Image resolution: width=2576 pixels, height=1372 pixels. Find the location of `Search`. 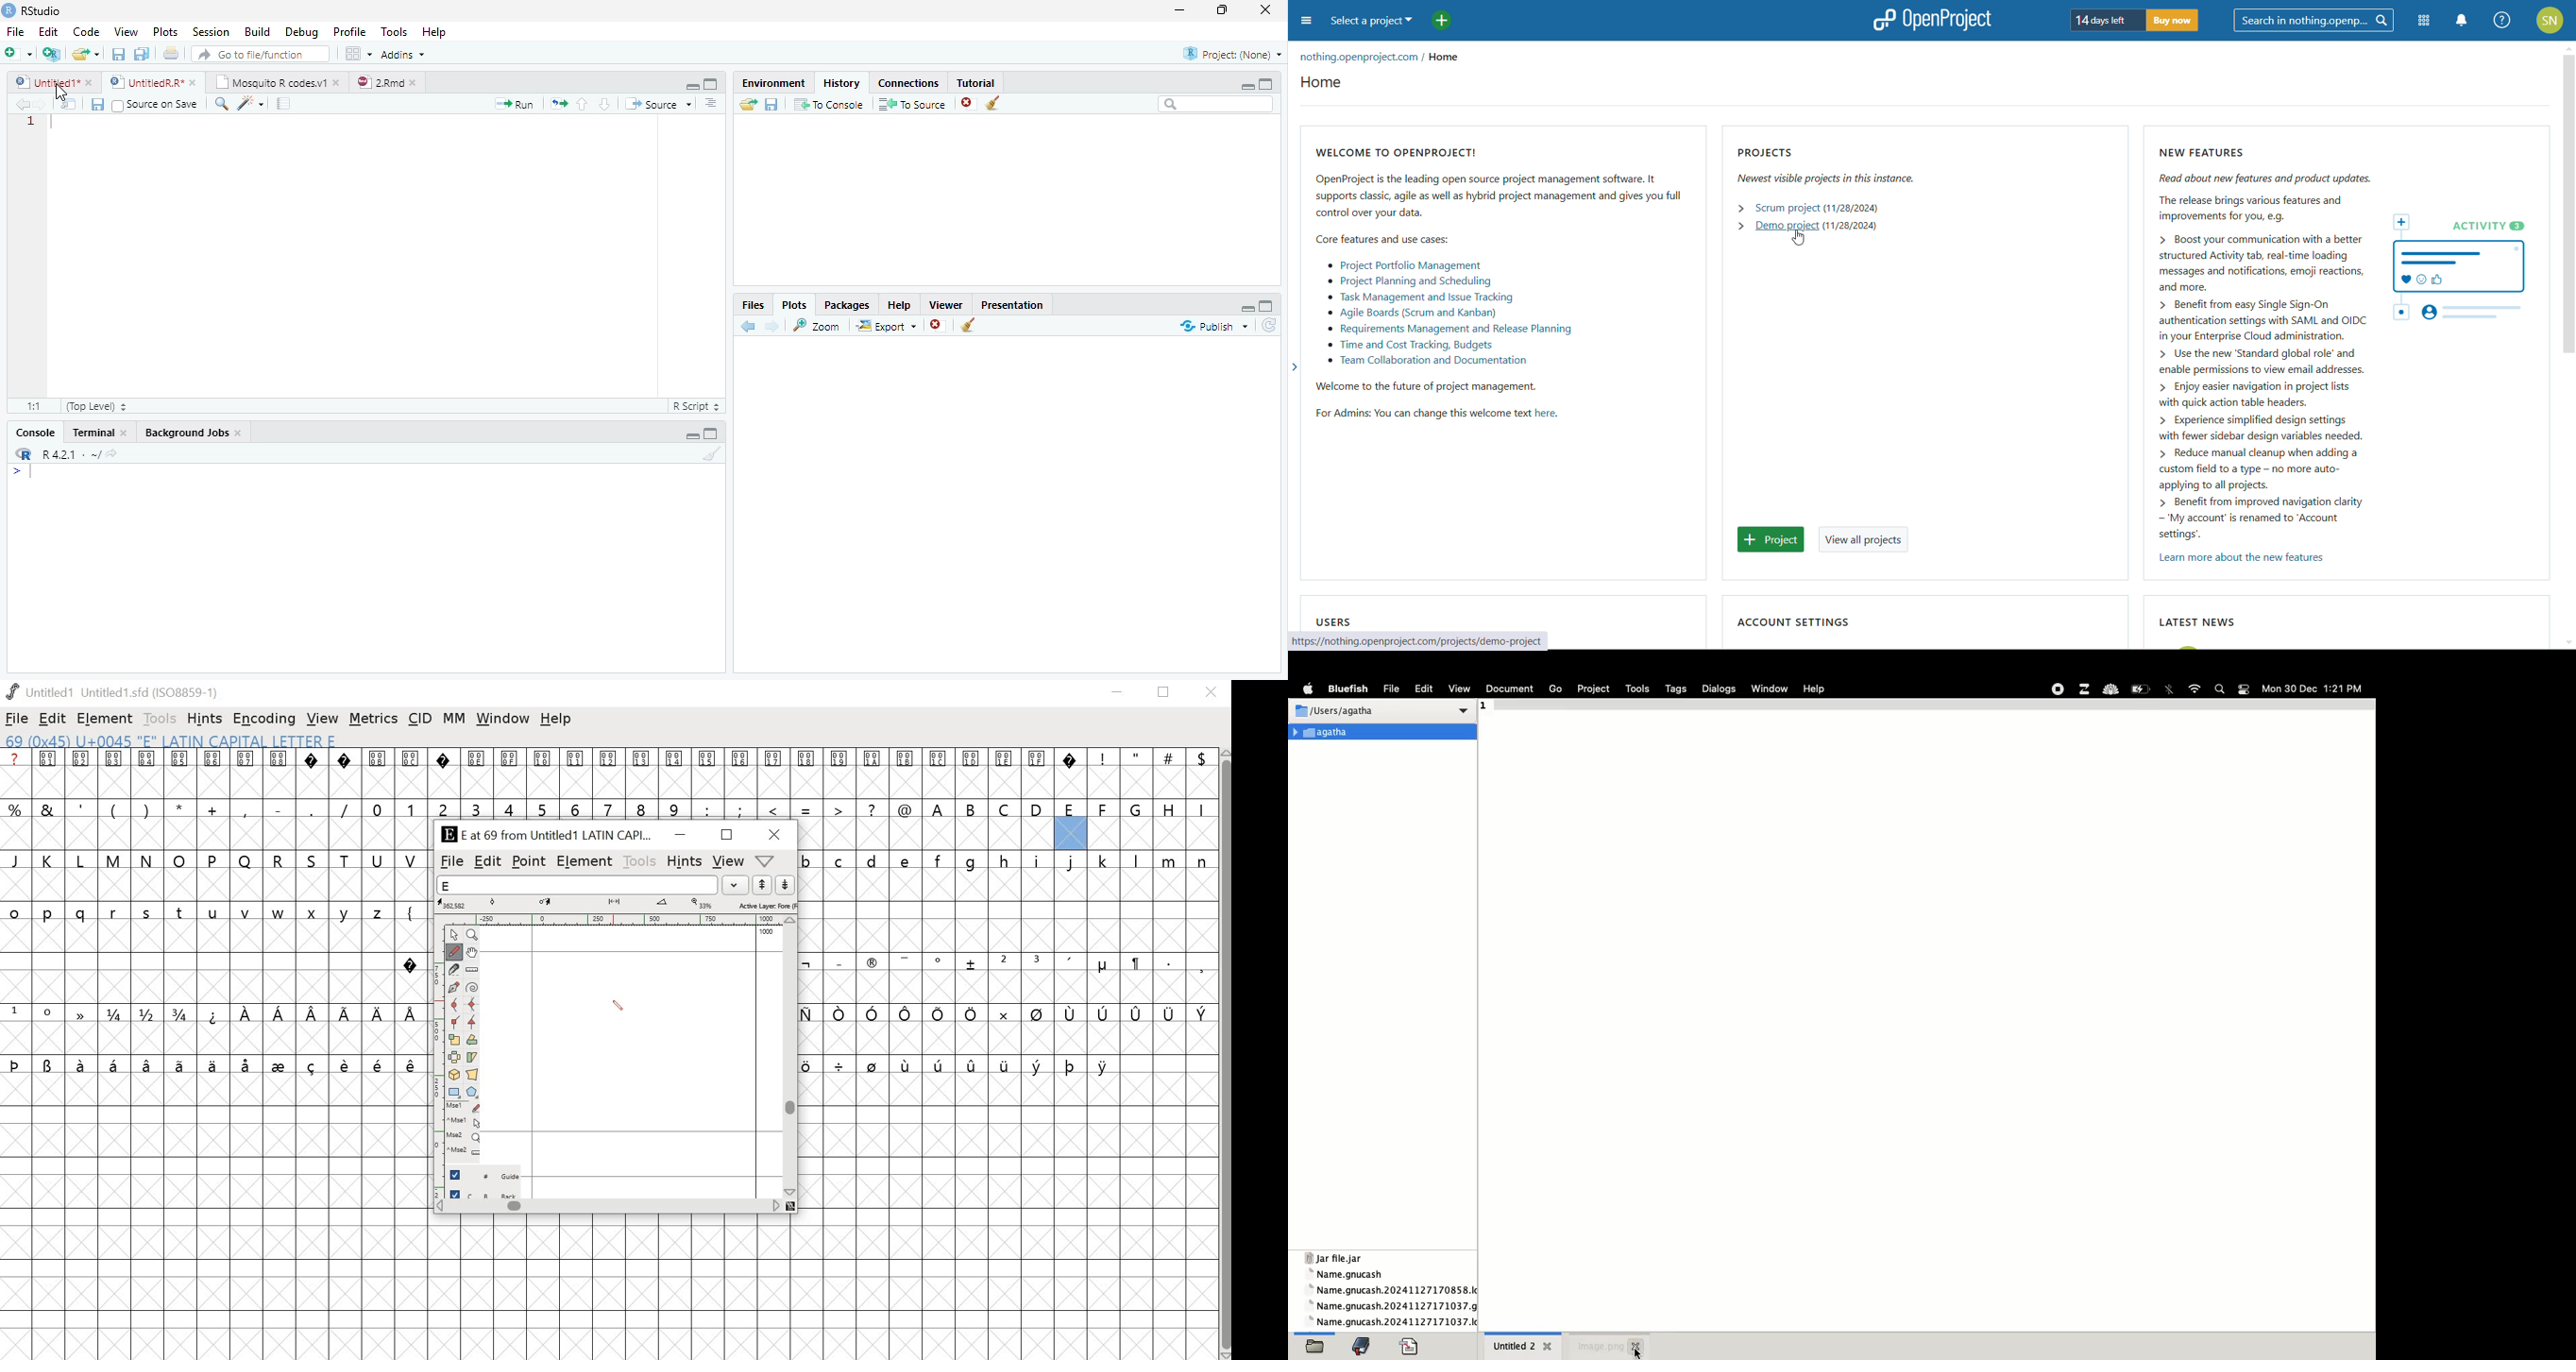

Search is located at coordinates (1216, 104).